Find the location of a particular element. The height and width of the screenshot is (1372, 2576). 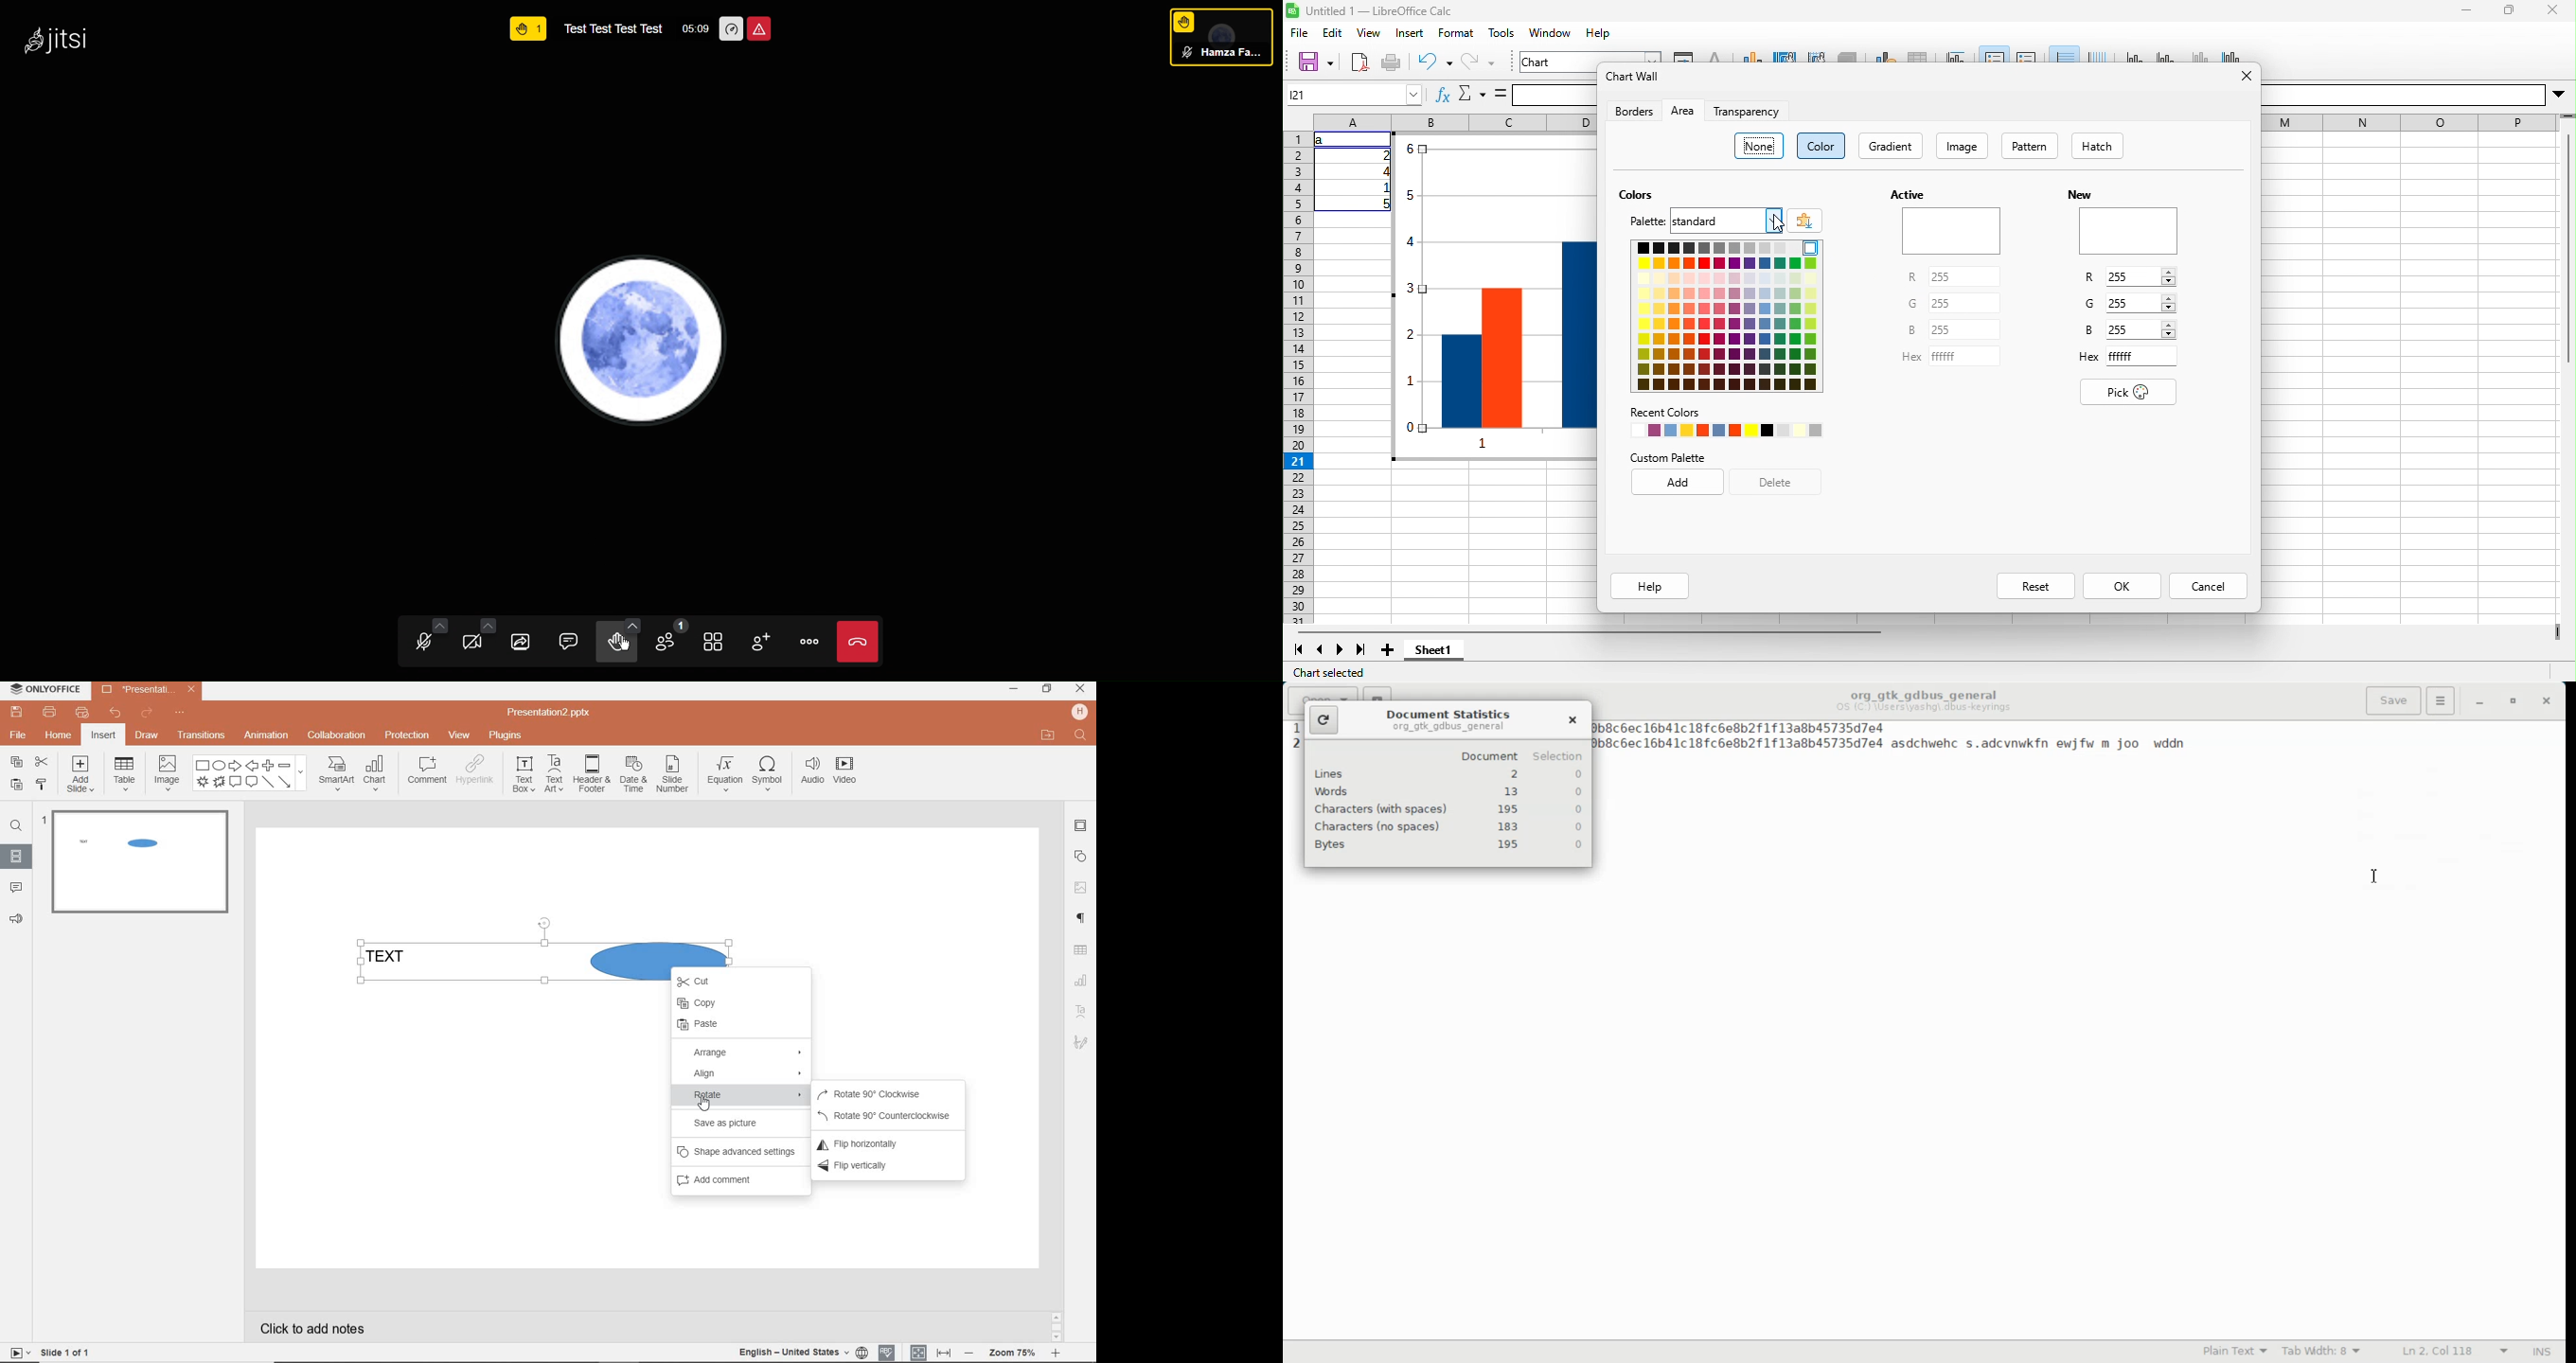

Tab width: 8 is located at coordinates (2321, 1352).